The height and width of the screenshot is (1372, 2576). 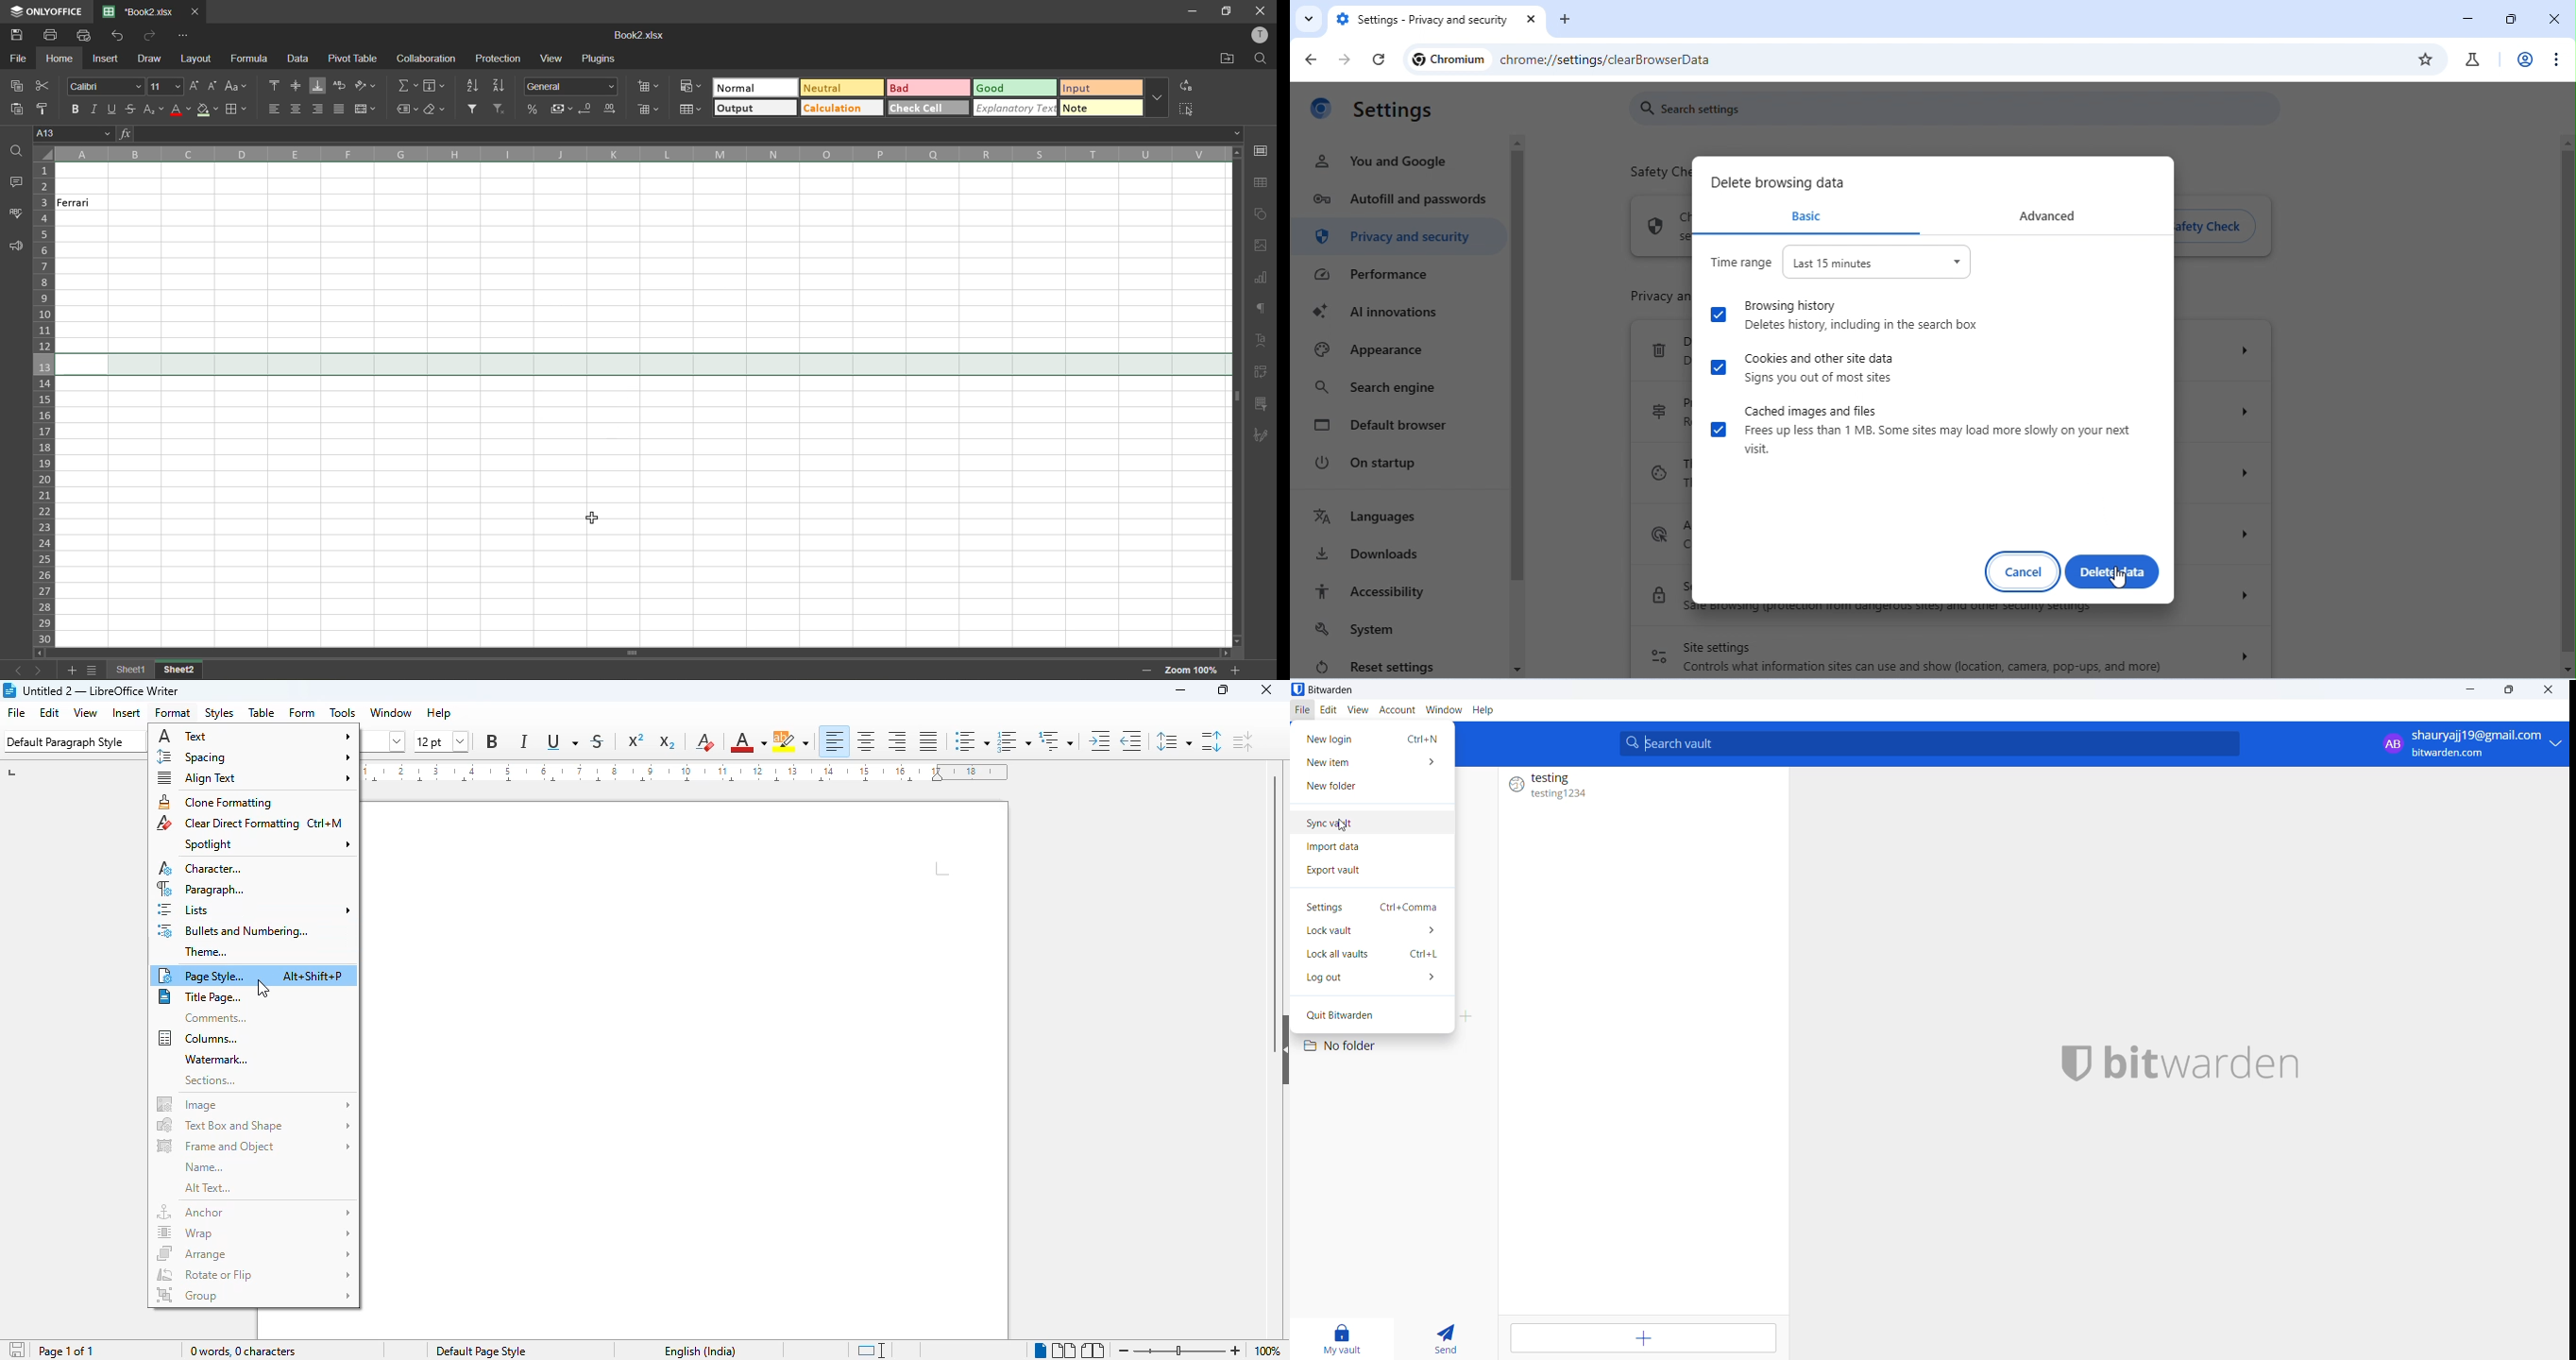 What do you see at coordinates (754, 107) in the screenshot?
I see `output` at bounding box center [754, 107].